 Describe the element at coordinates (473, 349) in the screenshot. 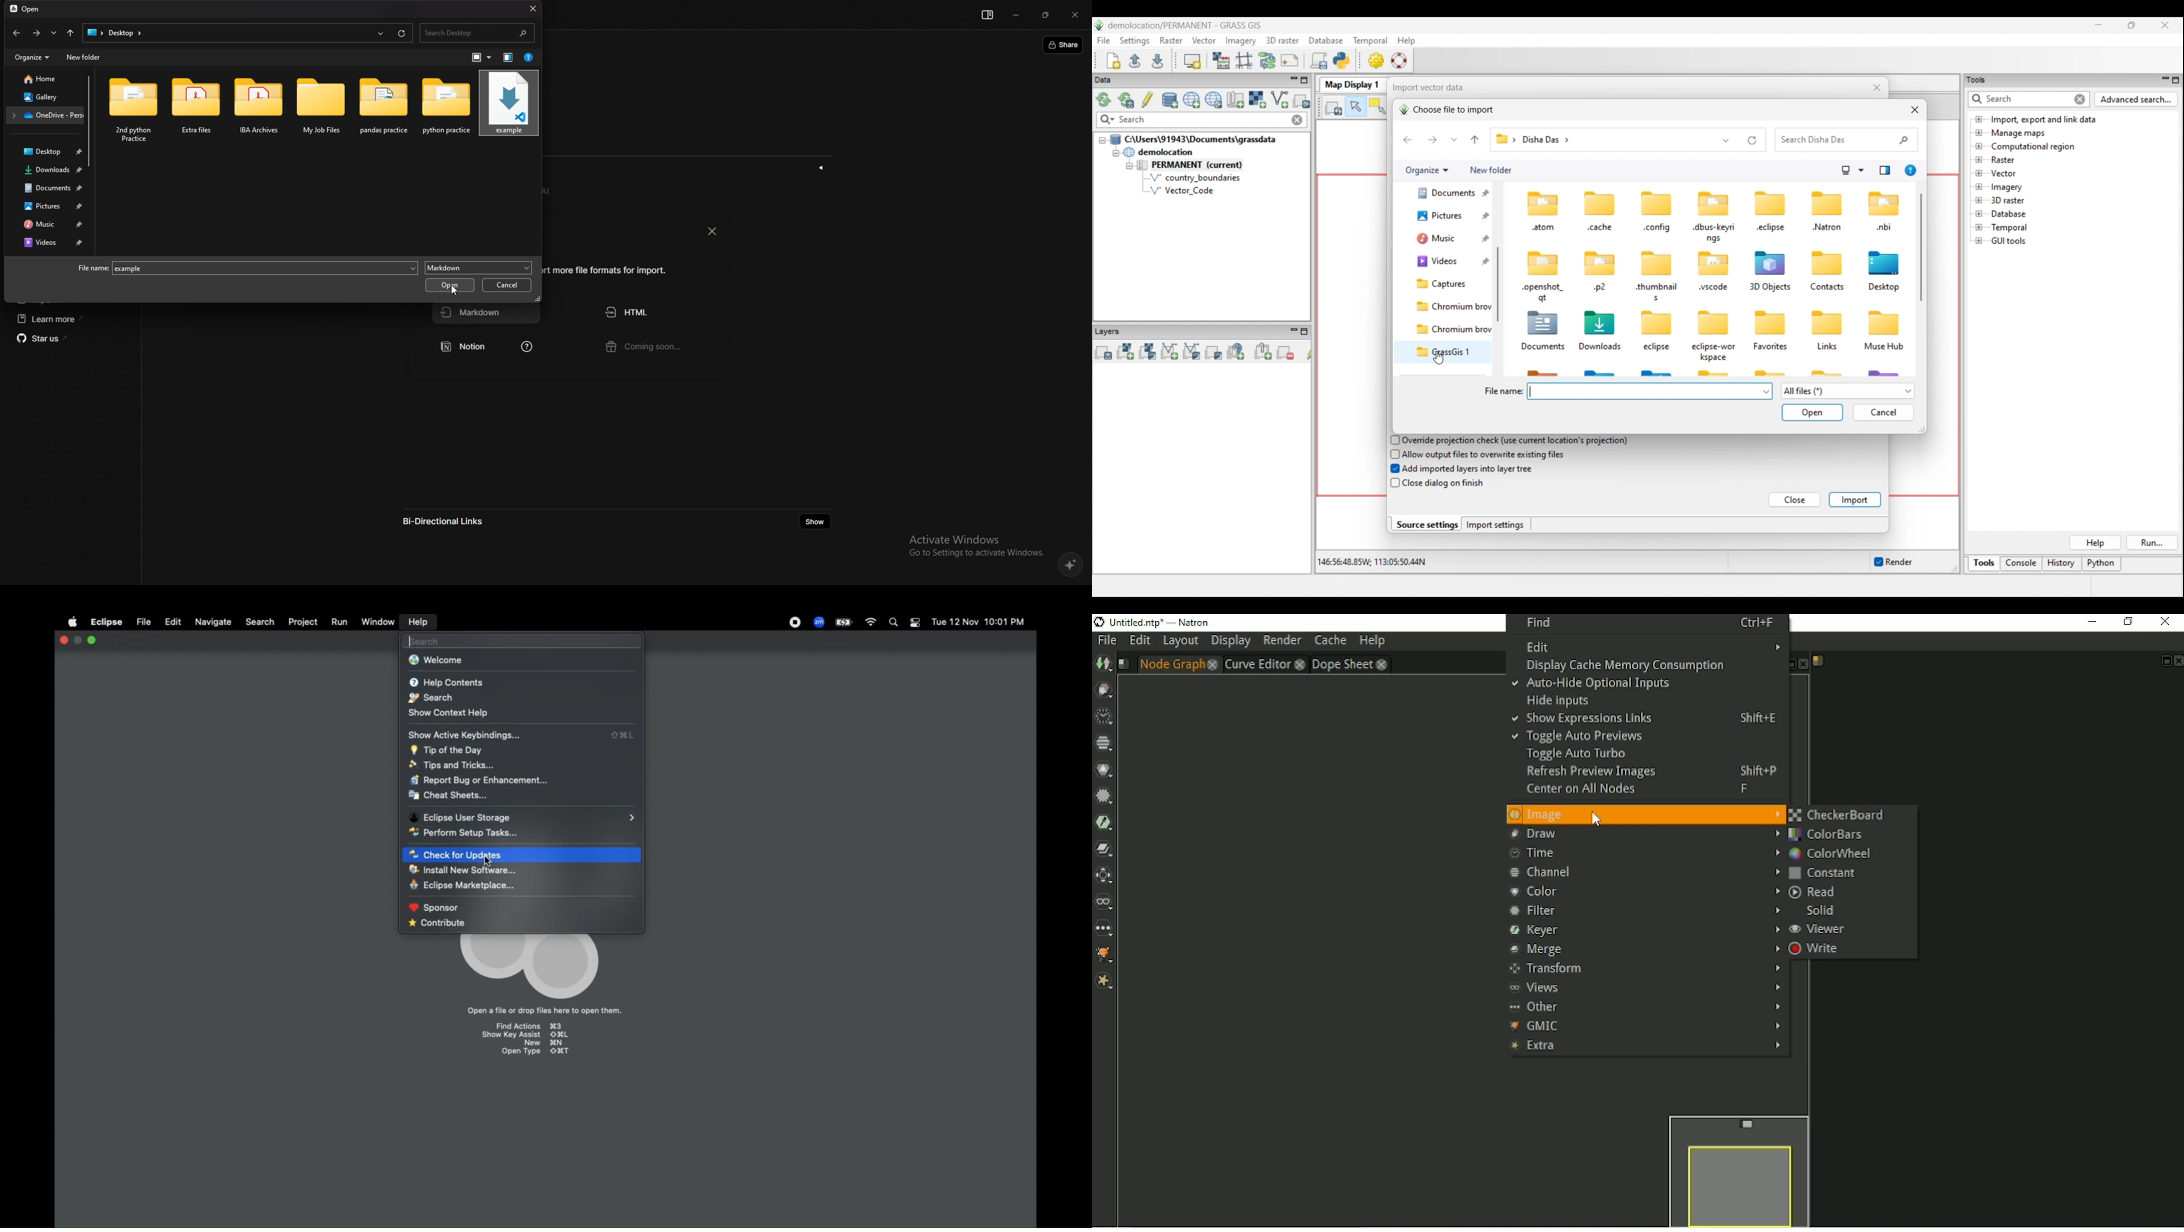

I see `notion` at that location.